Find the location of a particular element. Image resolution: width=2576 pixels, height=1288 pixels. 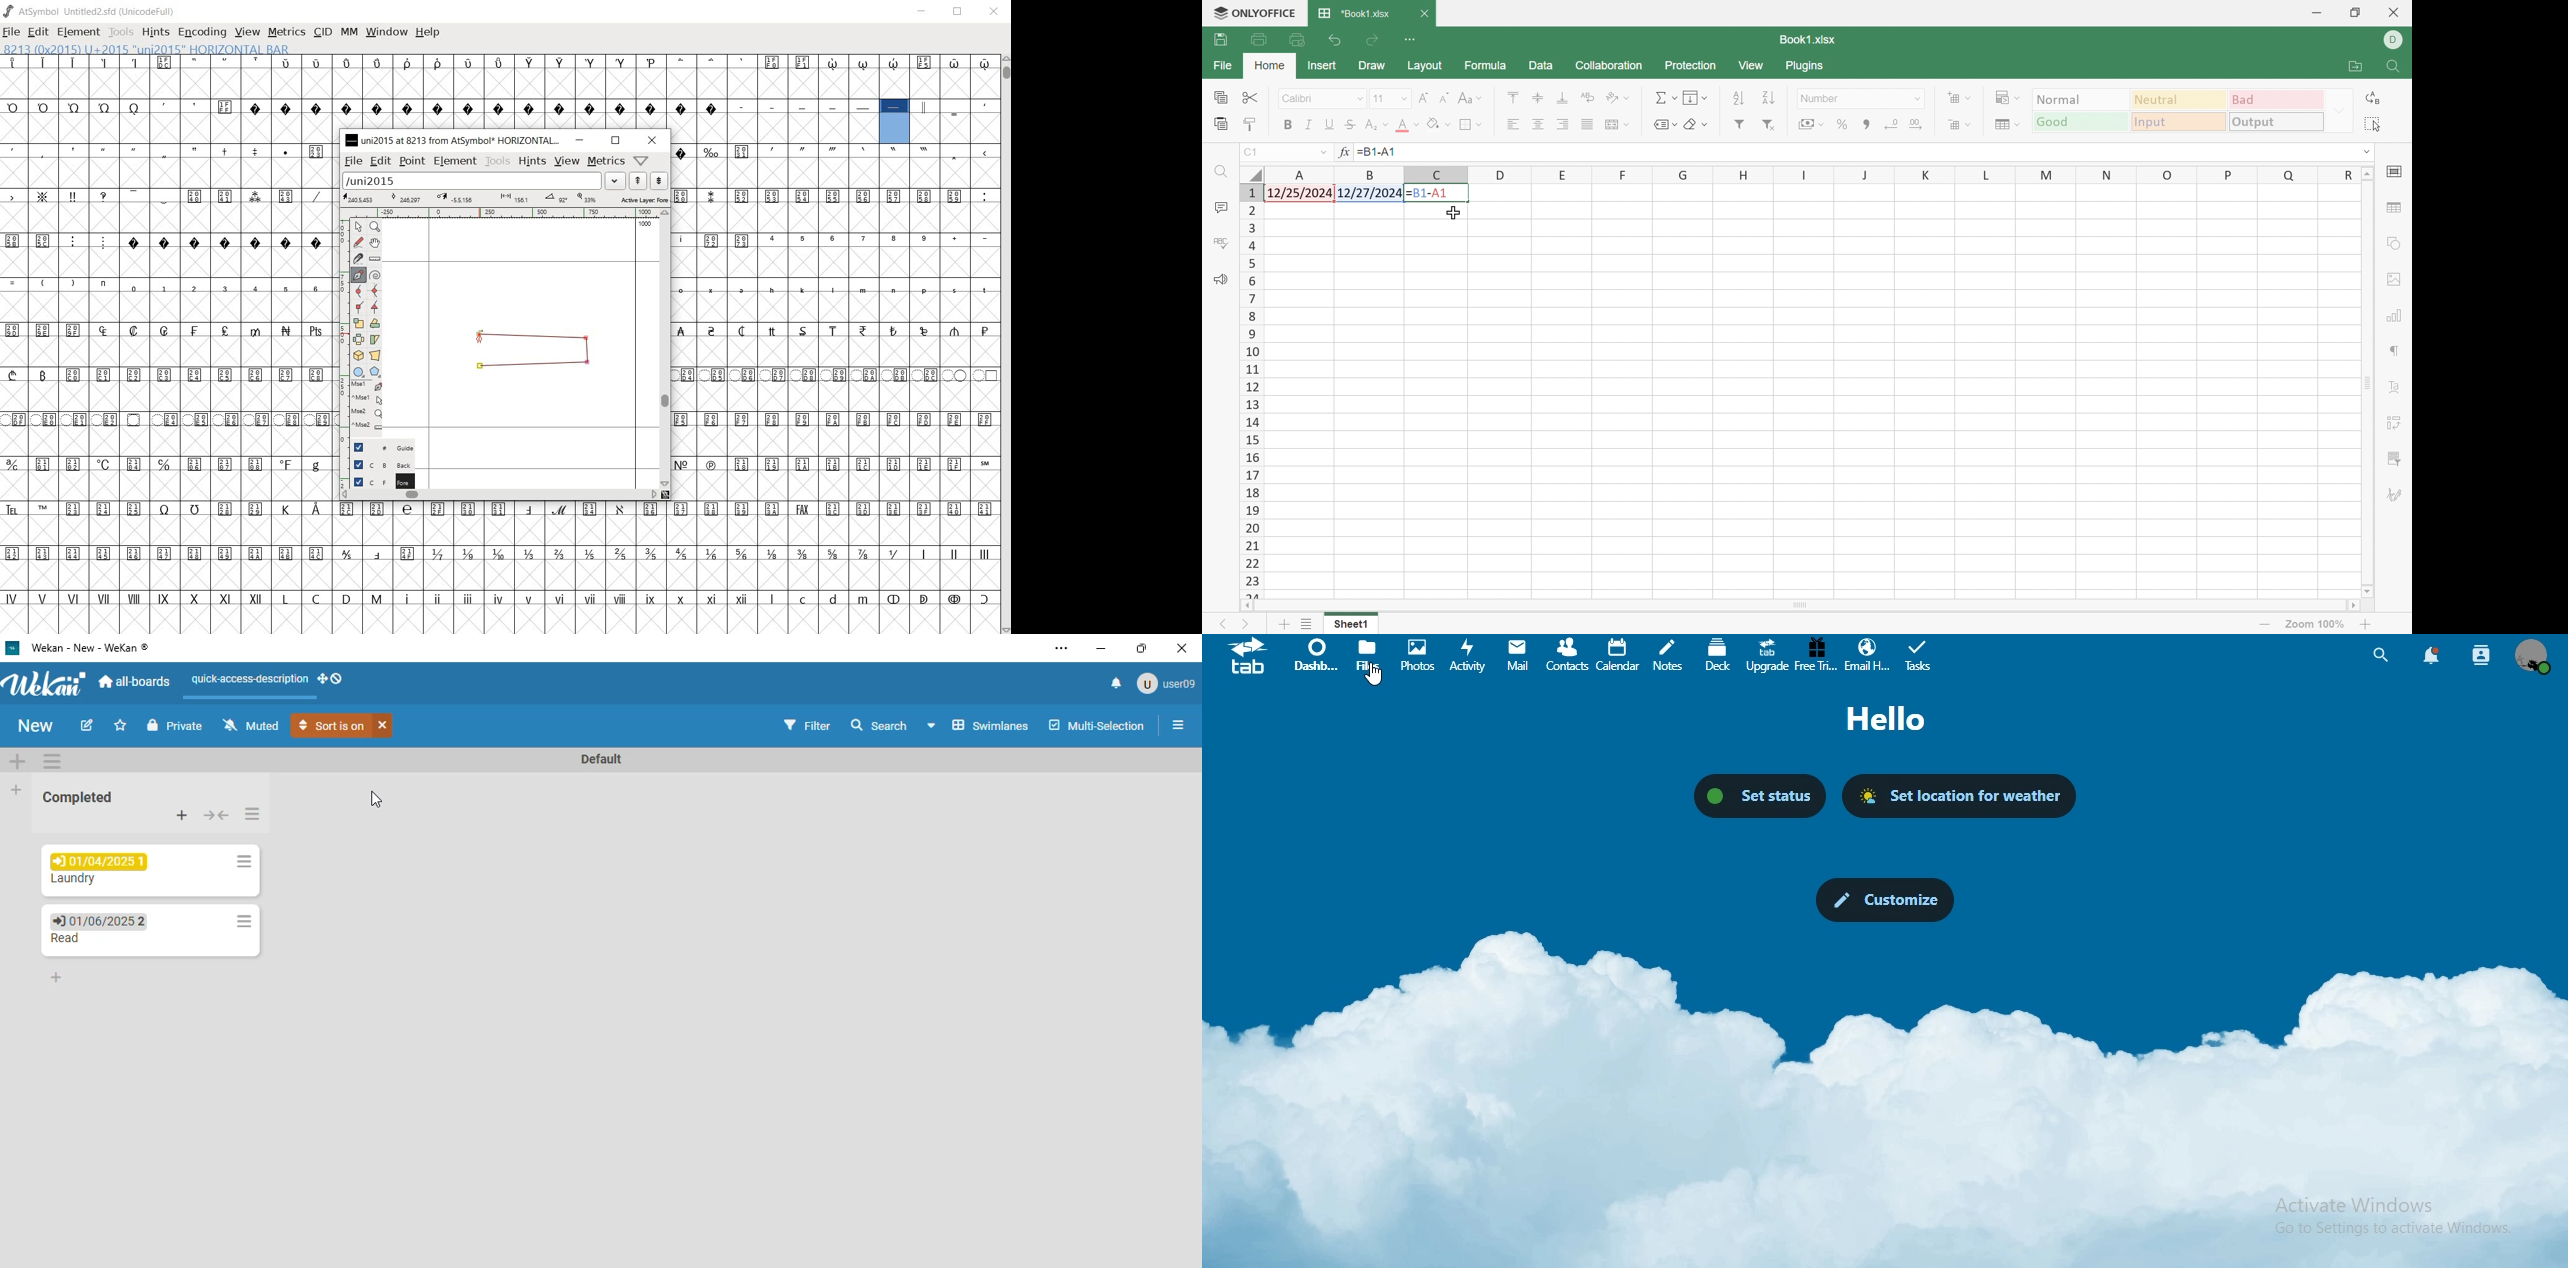

Normal is located at coordinates (2081, 99).